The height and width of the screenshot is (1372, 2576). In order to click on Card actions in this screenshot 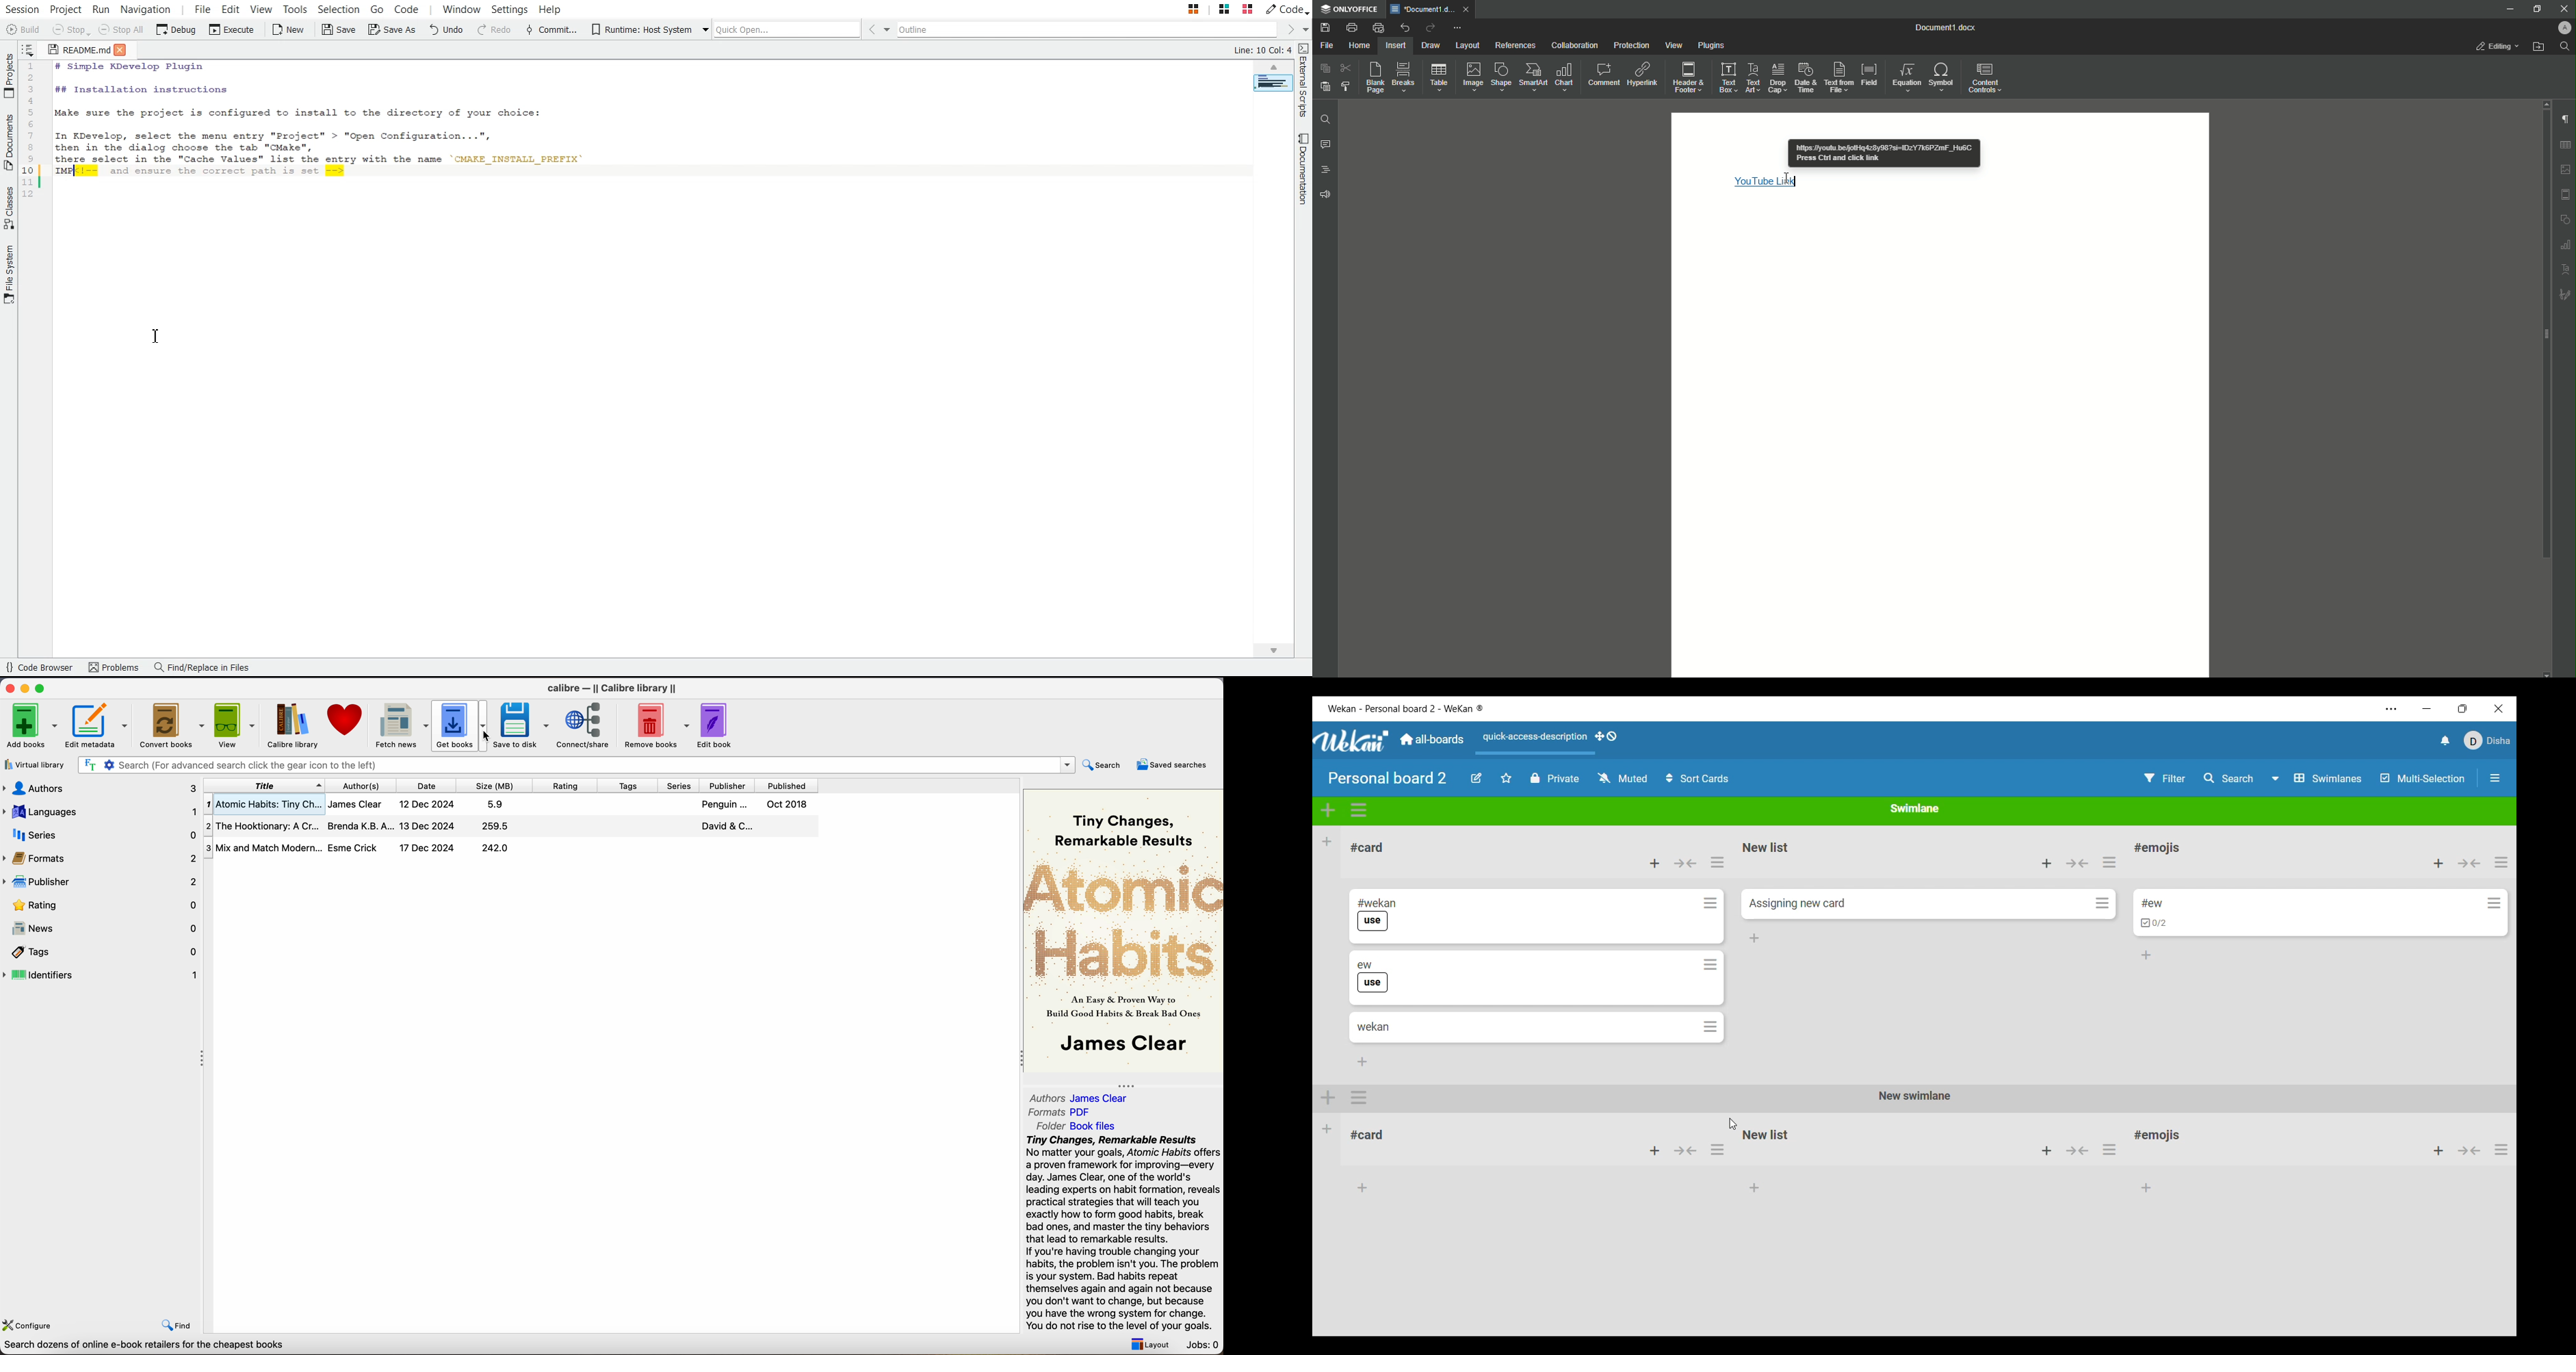, I will do `click(2103, 903)`.